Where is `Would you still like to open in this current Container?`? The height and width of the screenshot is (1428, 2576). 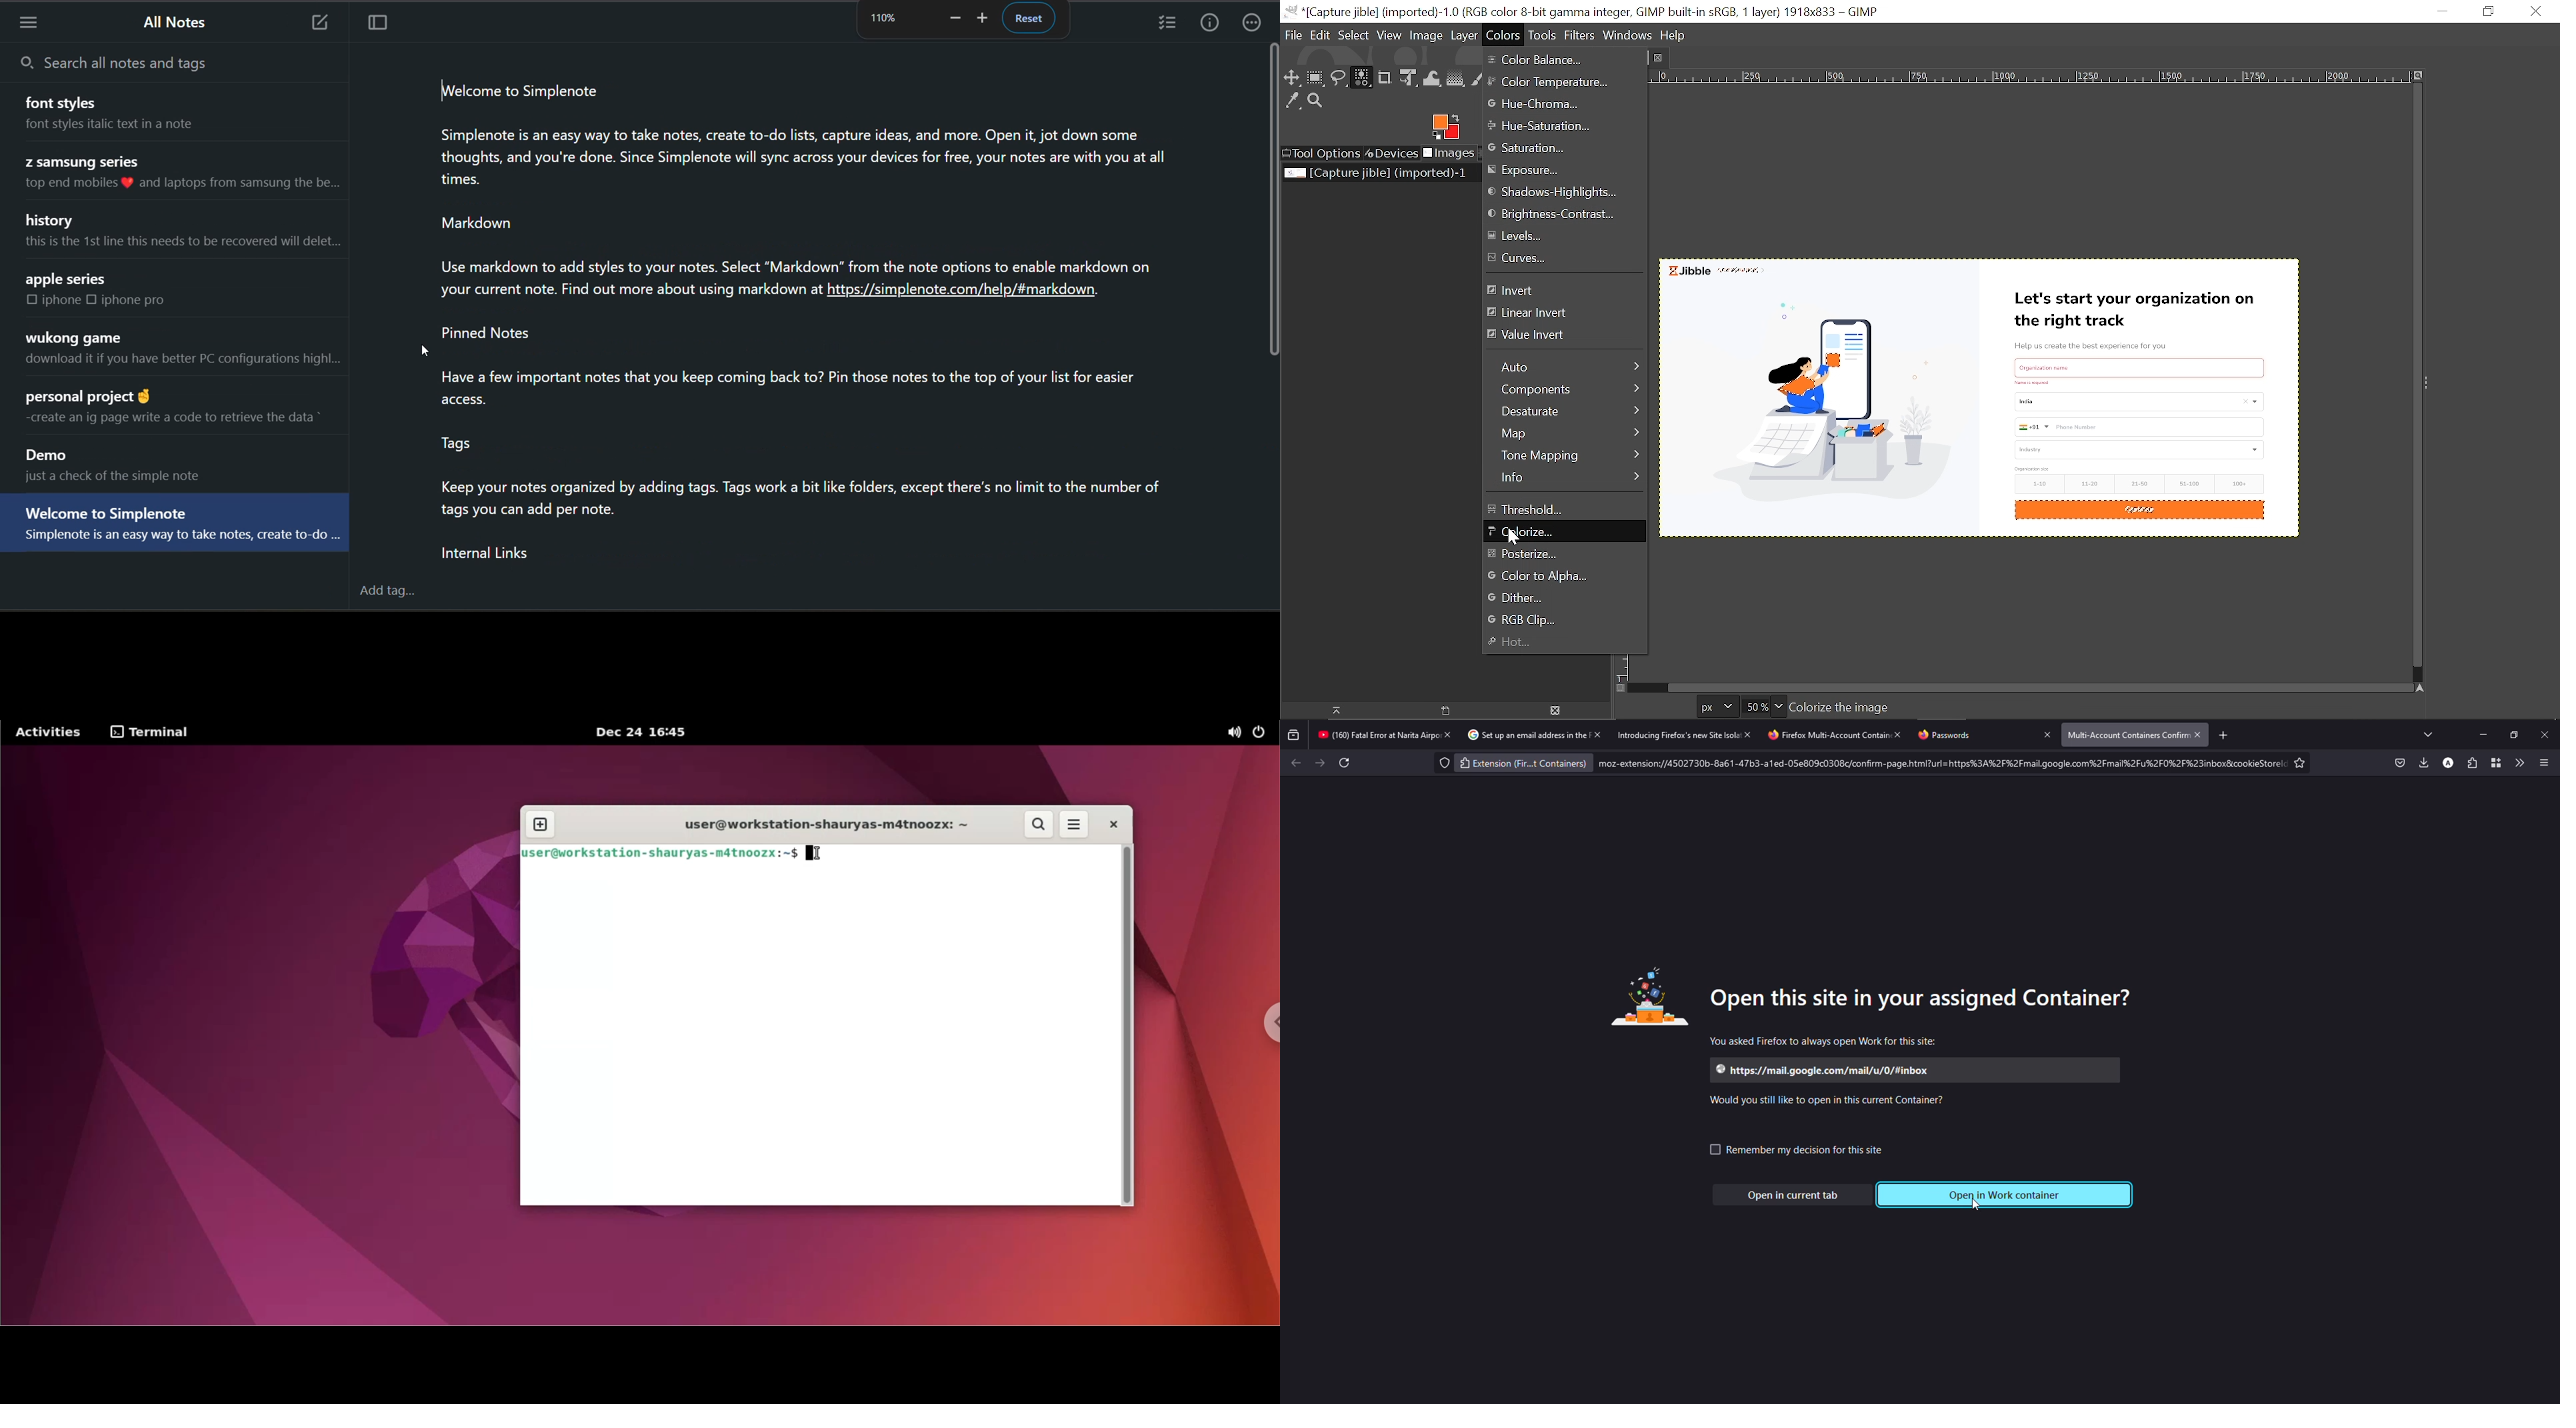
Would you still like to open in this current Container? is located at coordinates (1831, 1101).